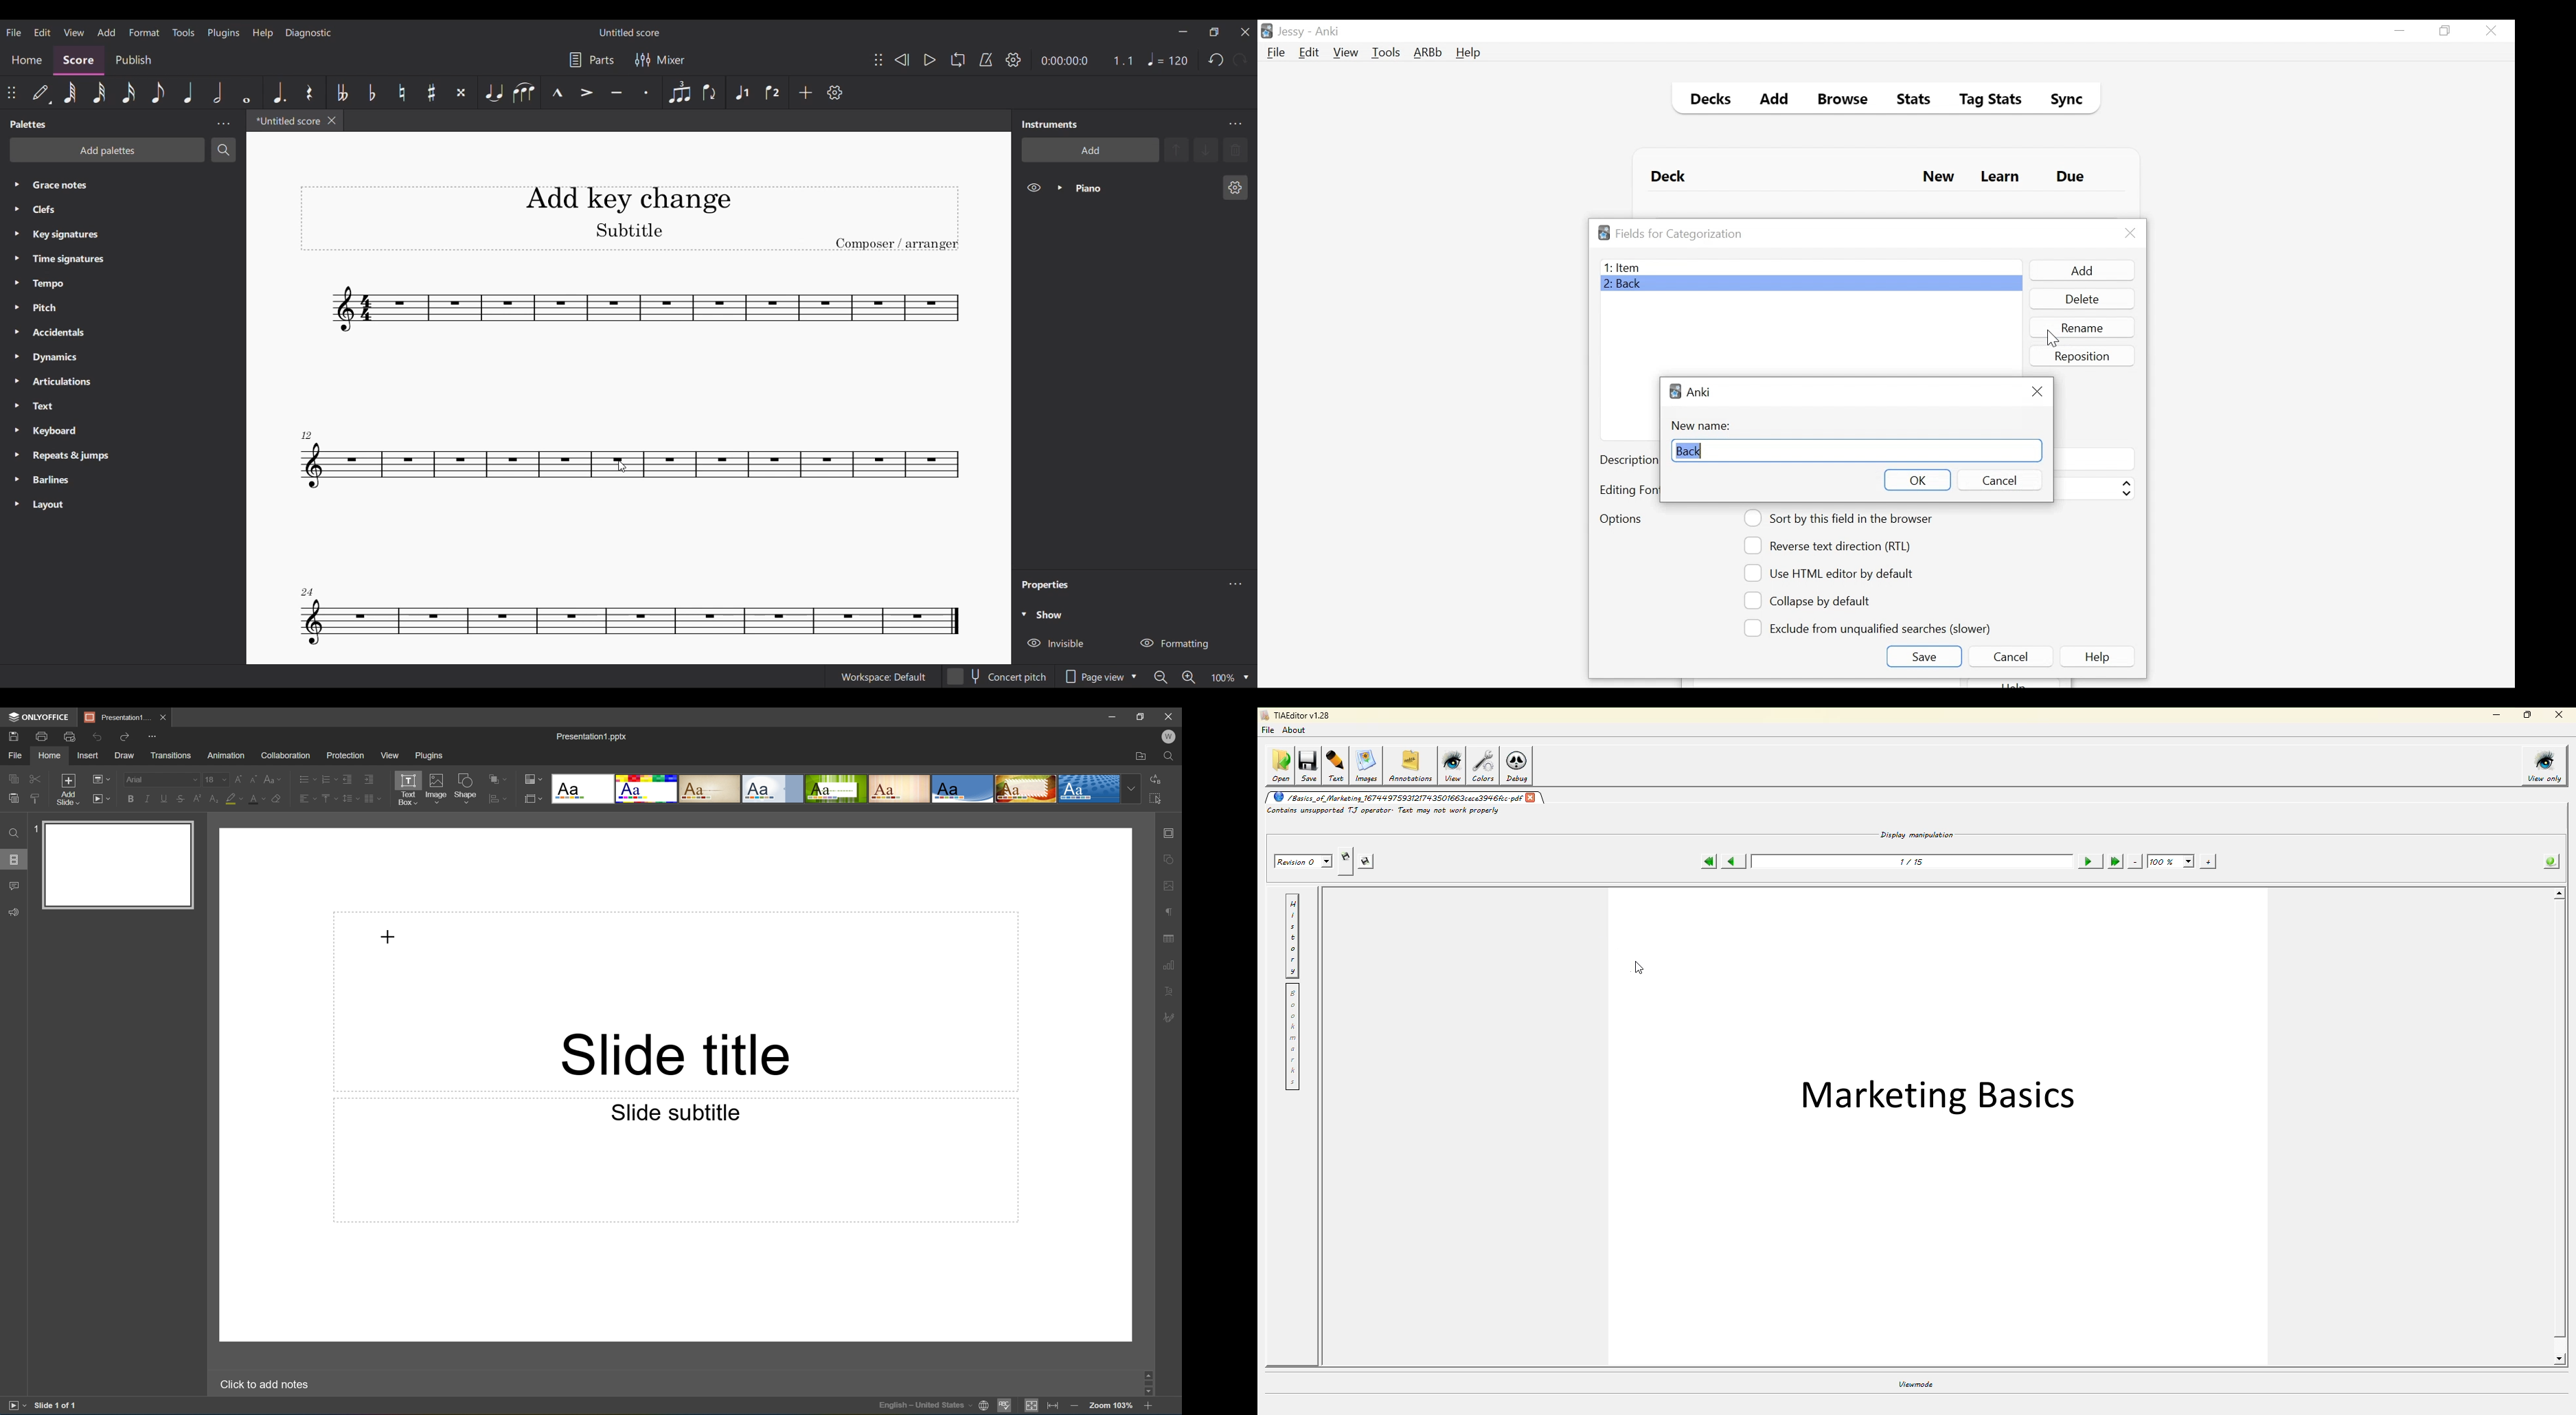  What do you see at coordinates (2072, 177) in the screenshot?
I see `Due` at bounding box center [2072, 177].